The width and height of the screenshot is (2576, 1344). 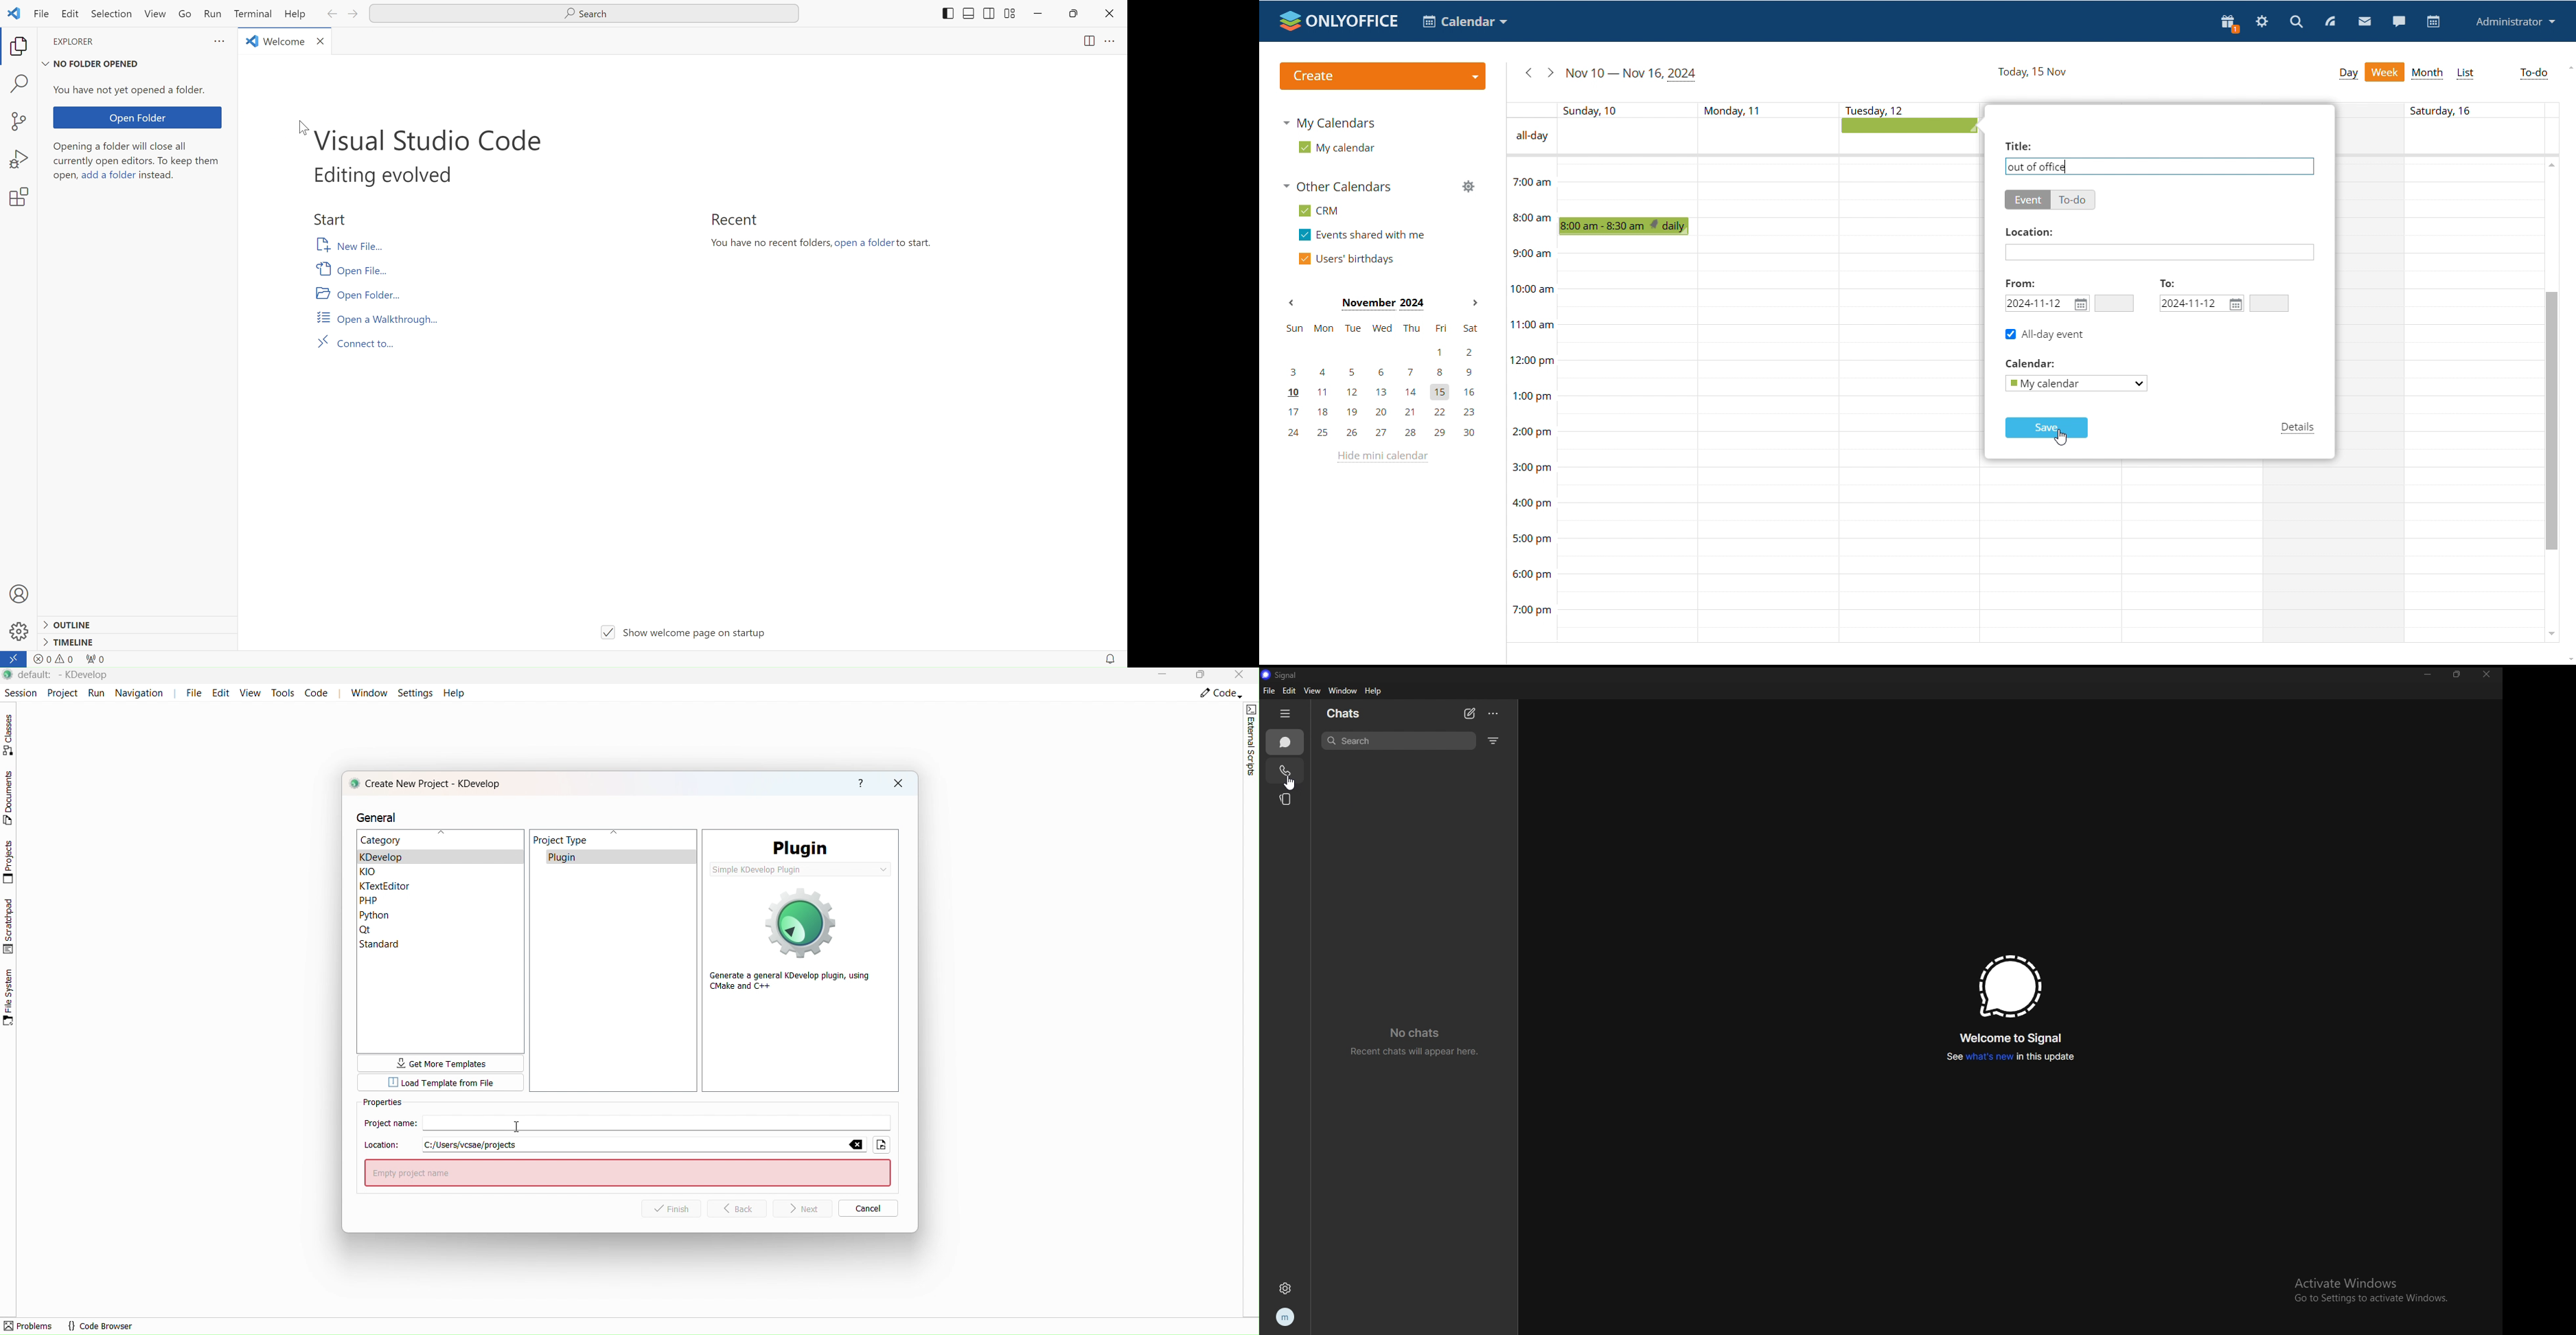 I want to click on resize, so click(x=2458, y=673).